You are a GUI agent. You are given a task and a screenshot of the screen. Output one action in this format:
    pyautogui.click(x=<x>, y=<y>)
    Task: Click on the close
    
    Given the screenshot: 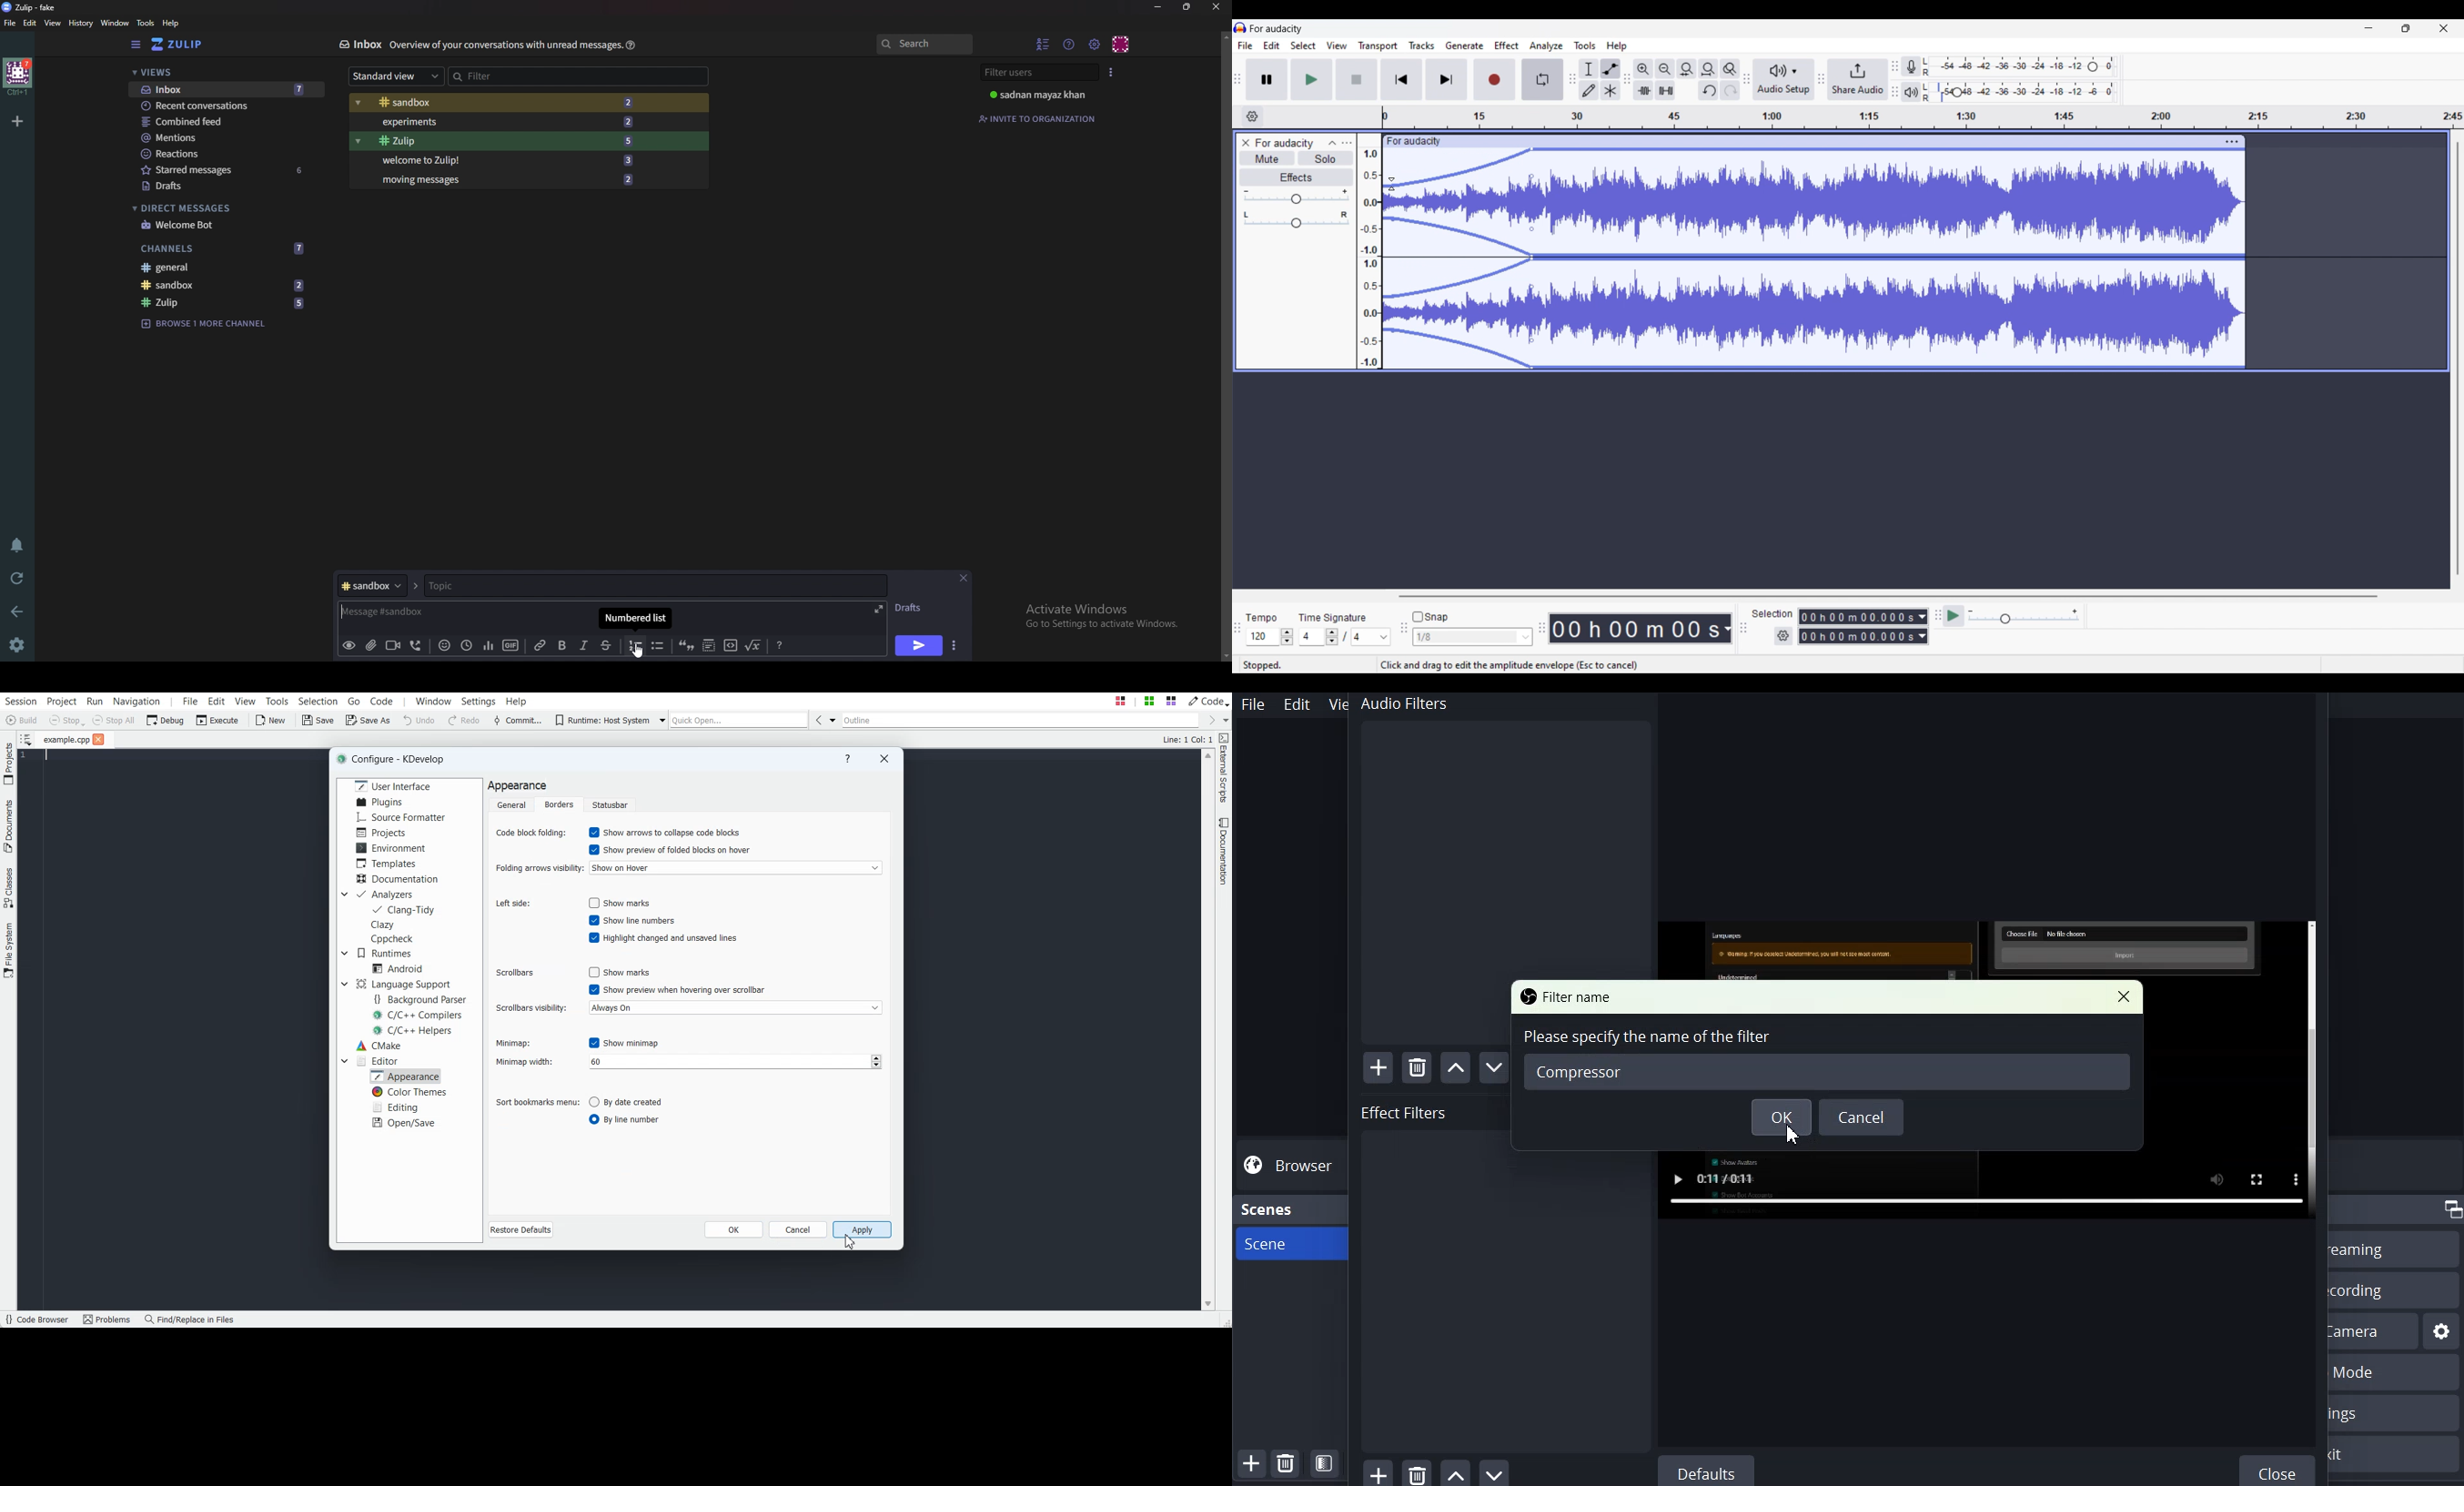 What is the action you would take?
    pyautogui.click(x=1216, y=6)
    